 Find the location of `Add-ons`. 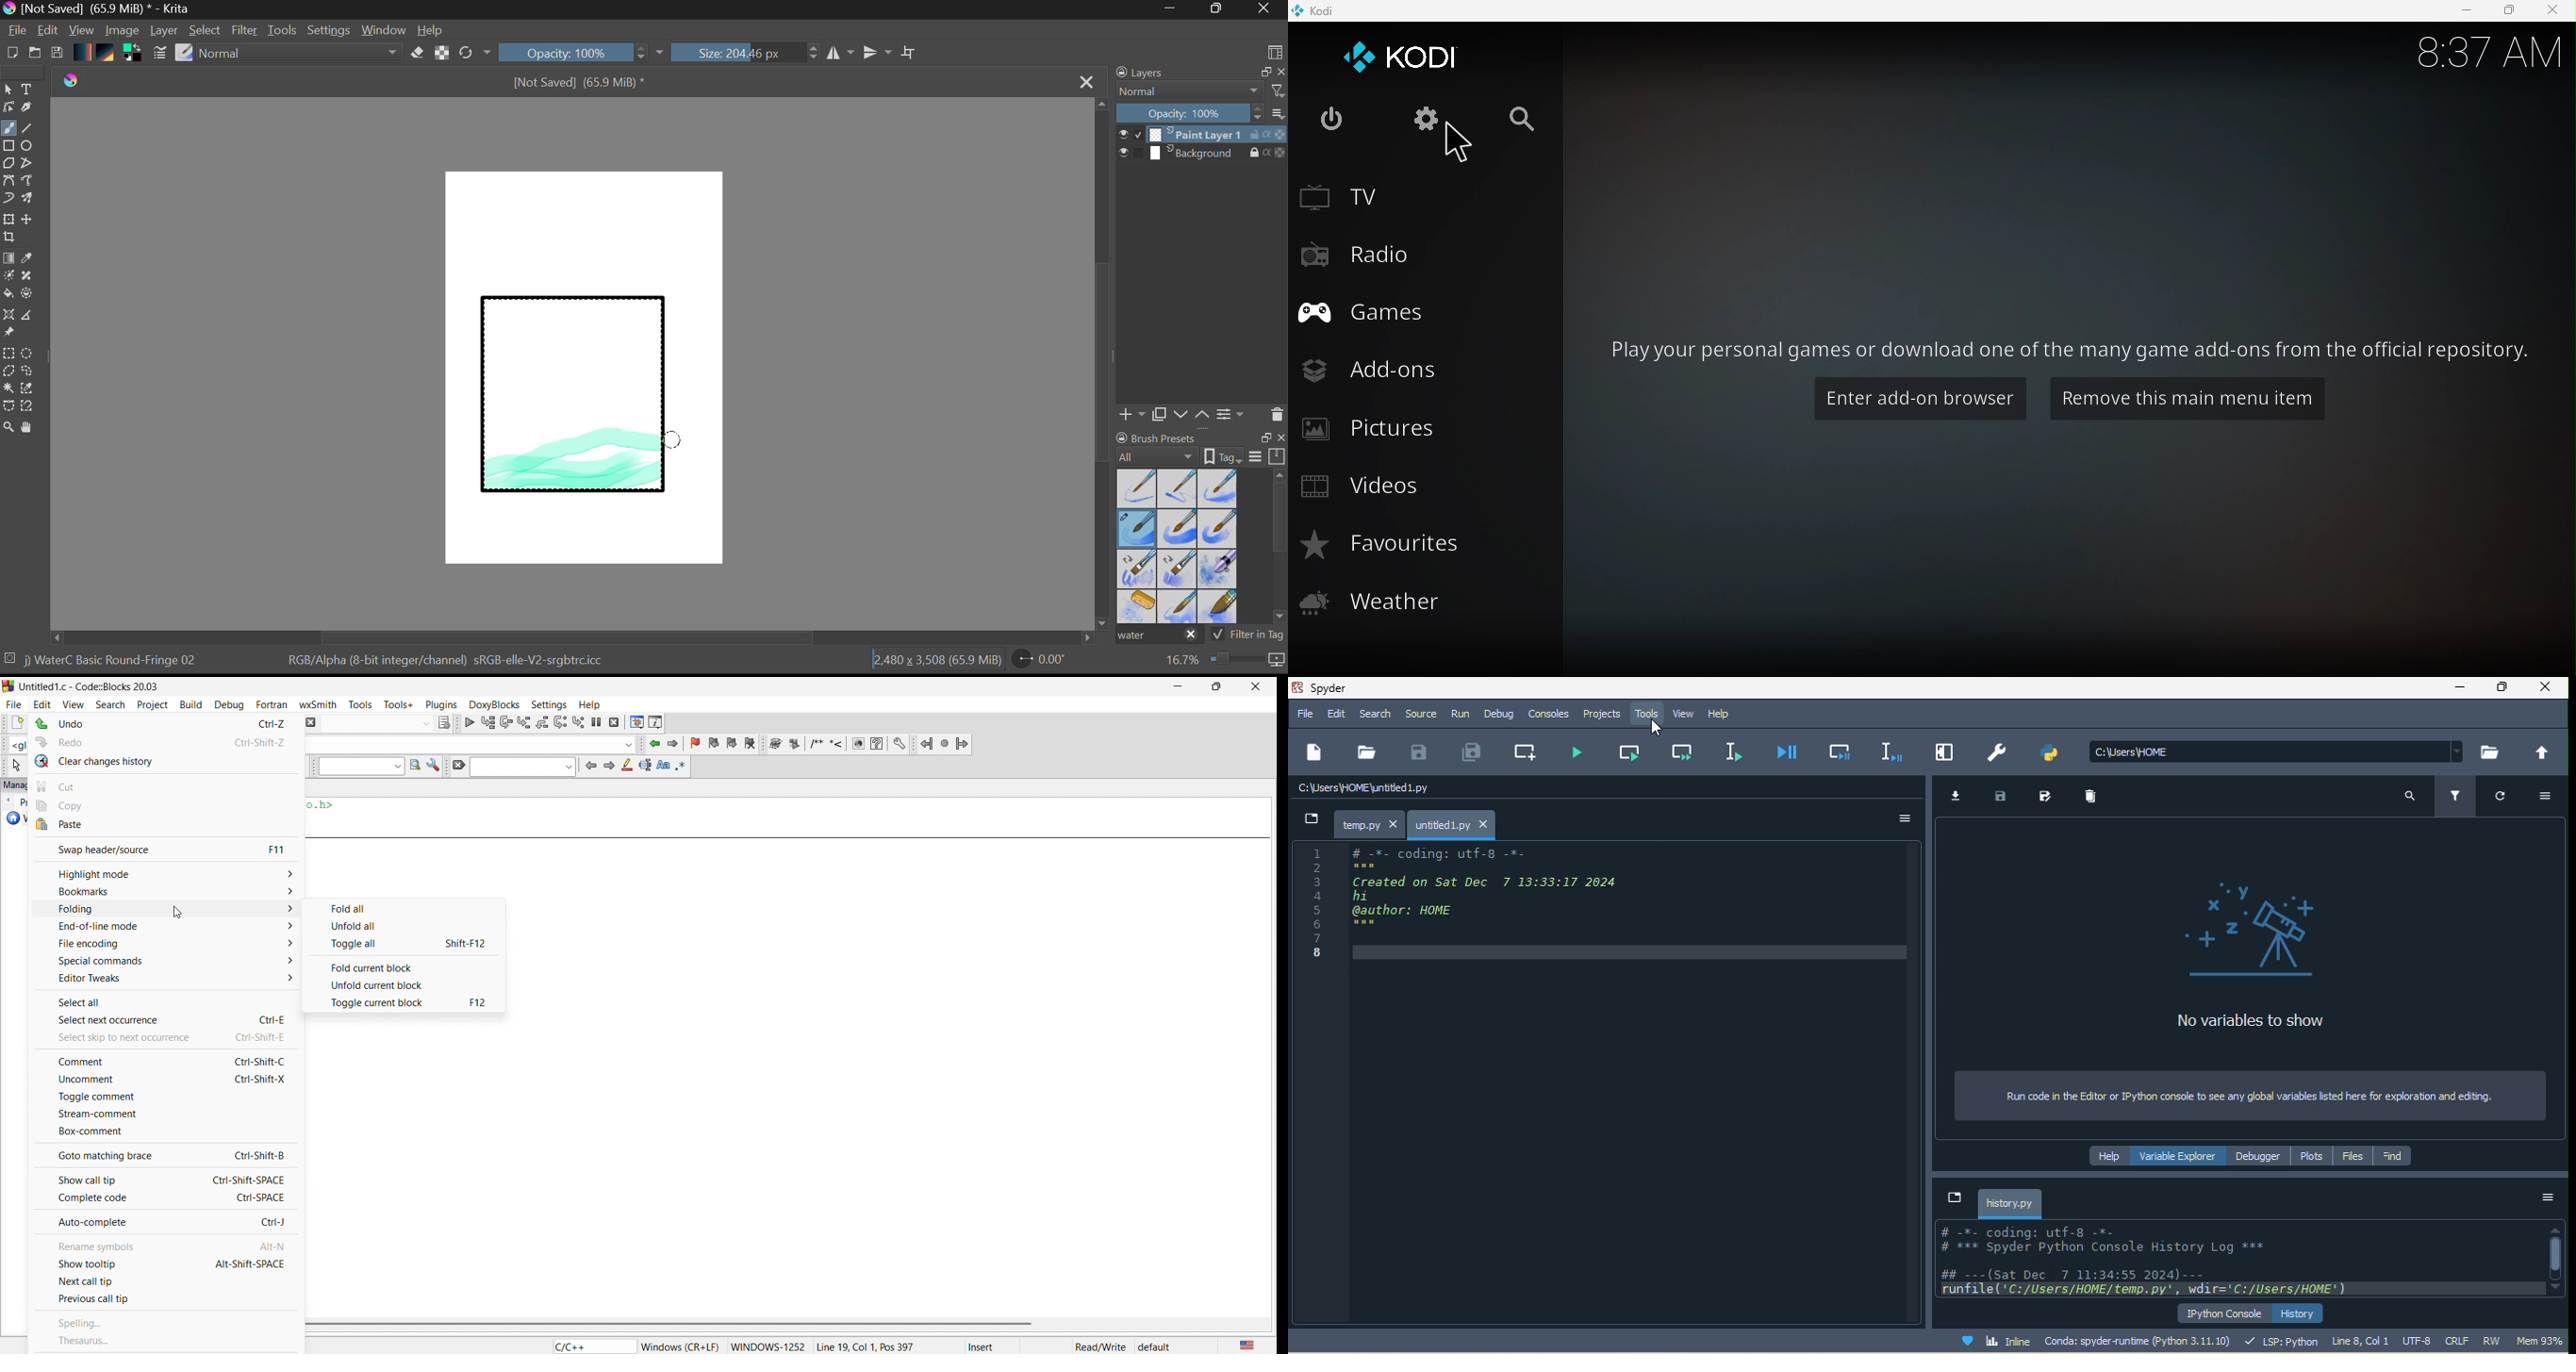

Add-ons is located at coordinates (1424, 370).